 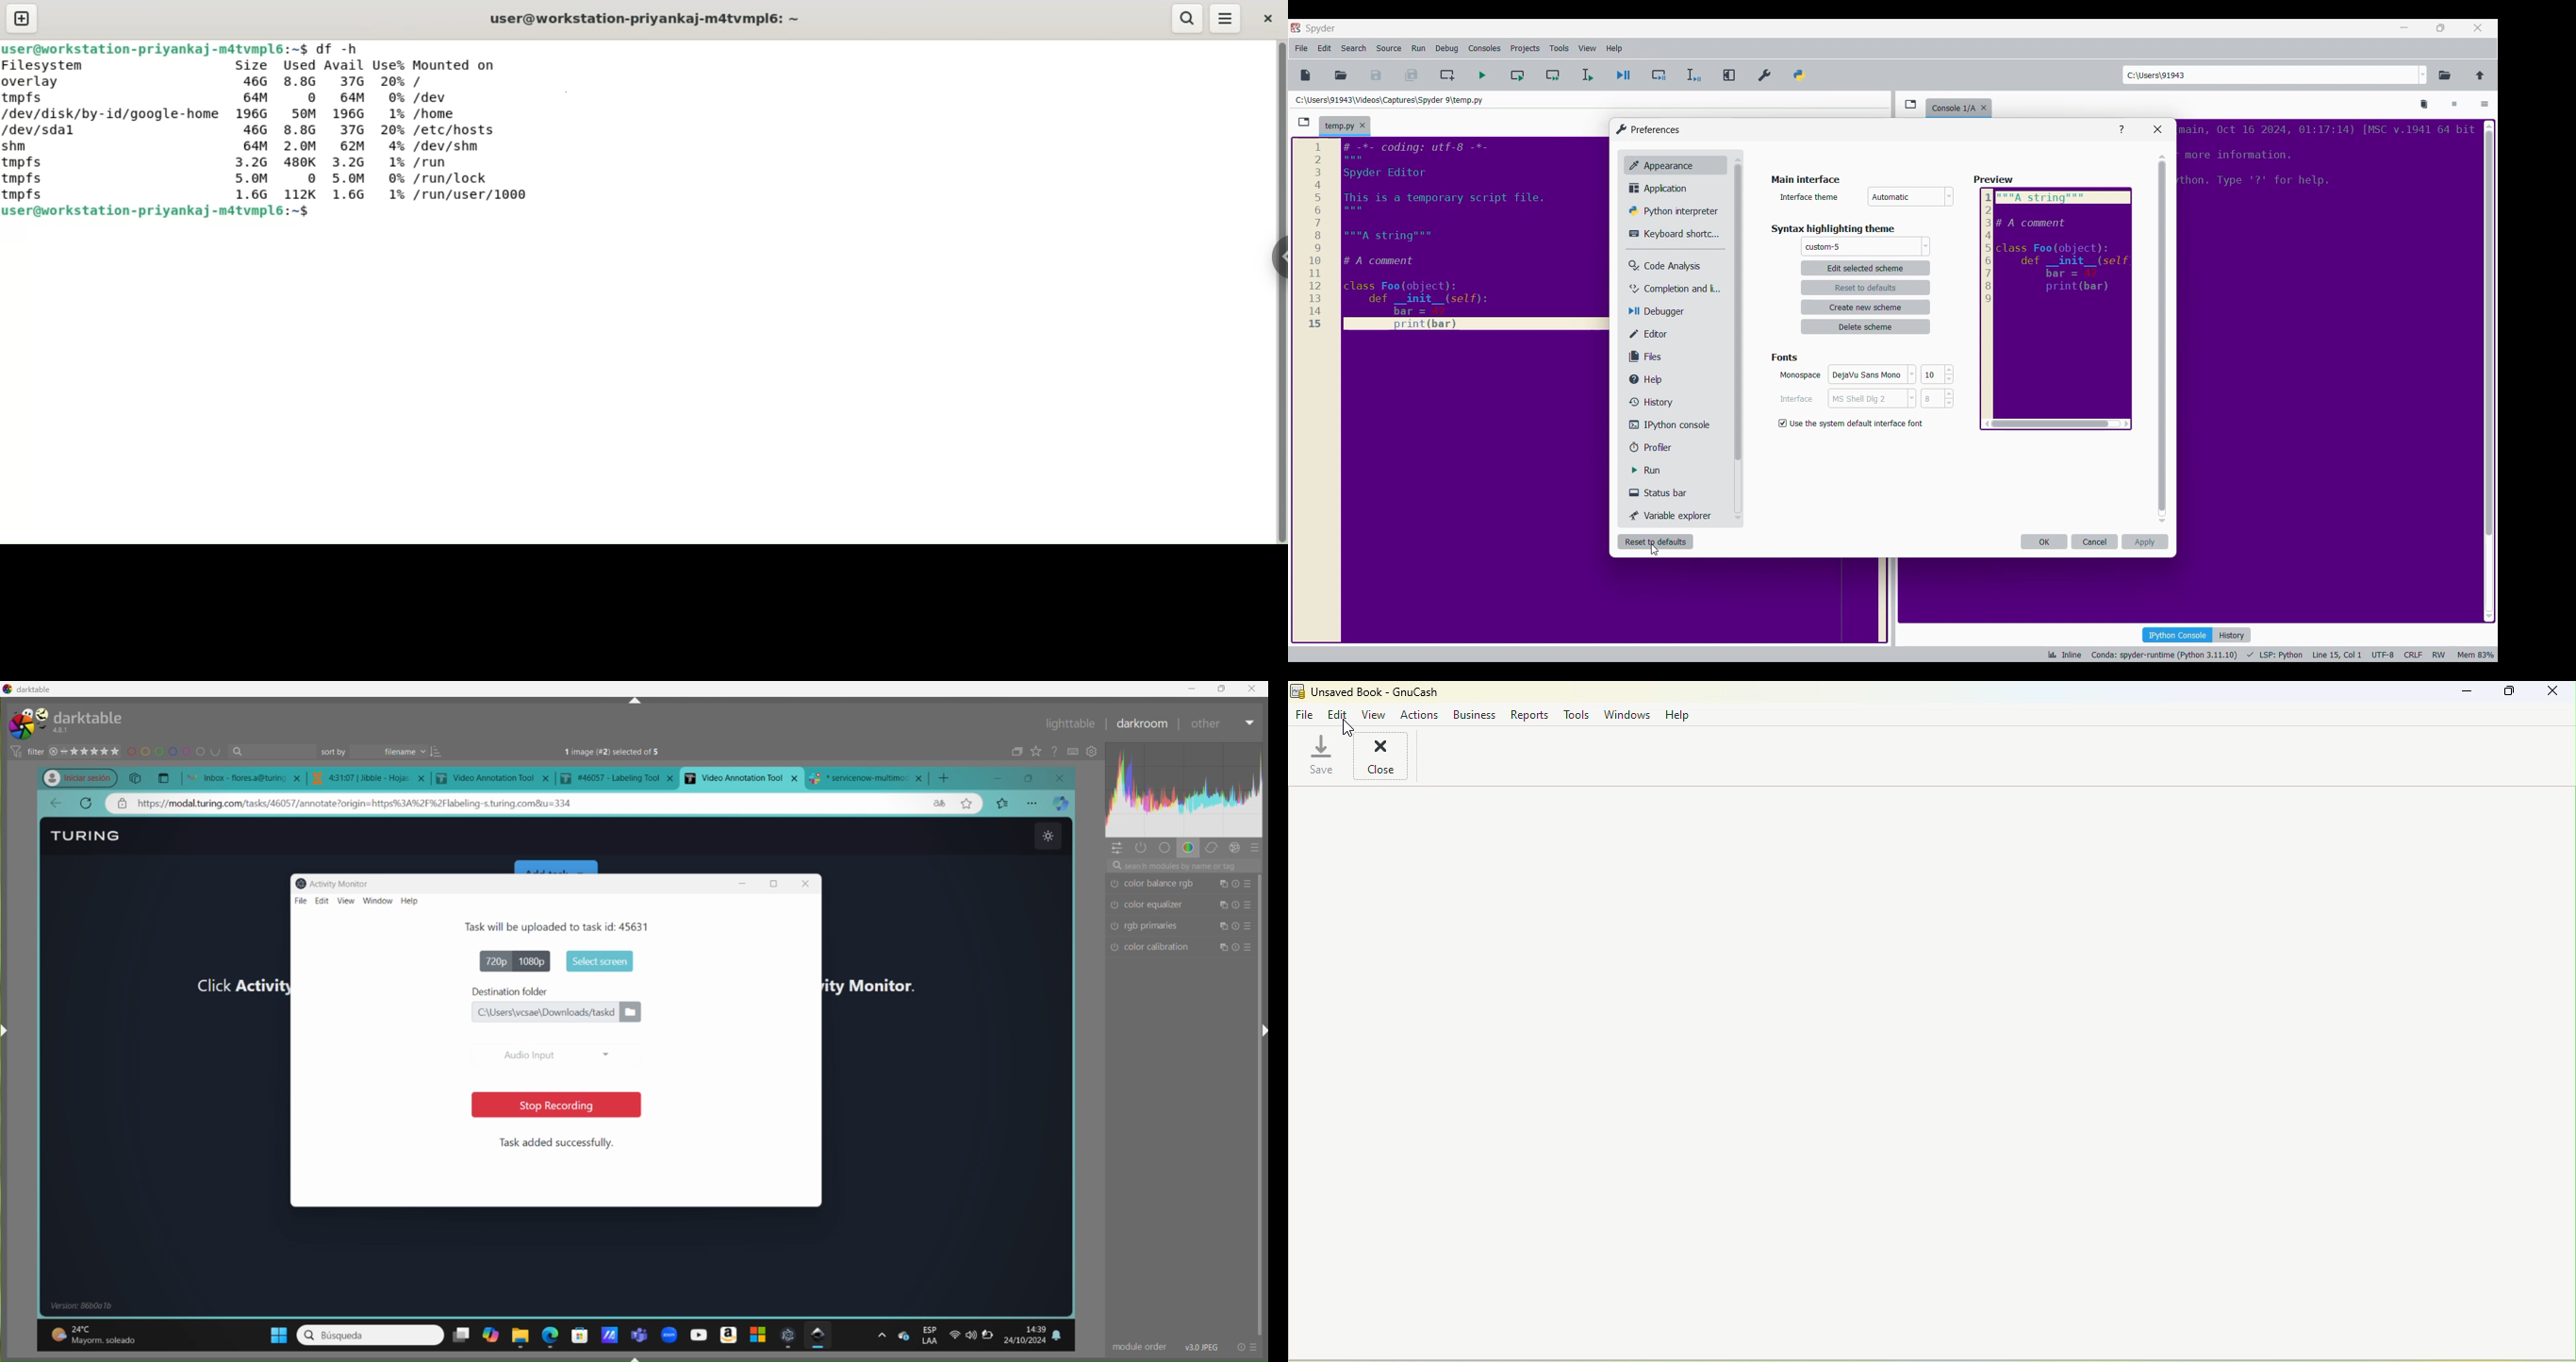 What do you see at coordinates (1675, 234) in the screenshot?
I see `Keyboard shortcuts` at bounding box center [1675, 234].